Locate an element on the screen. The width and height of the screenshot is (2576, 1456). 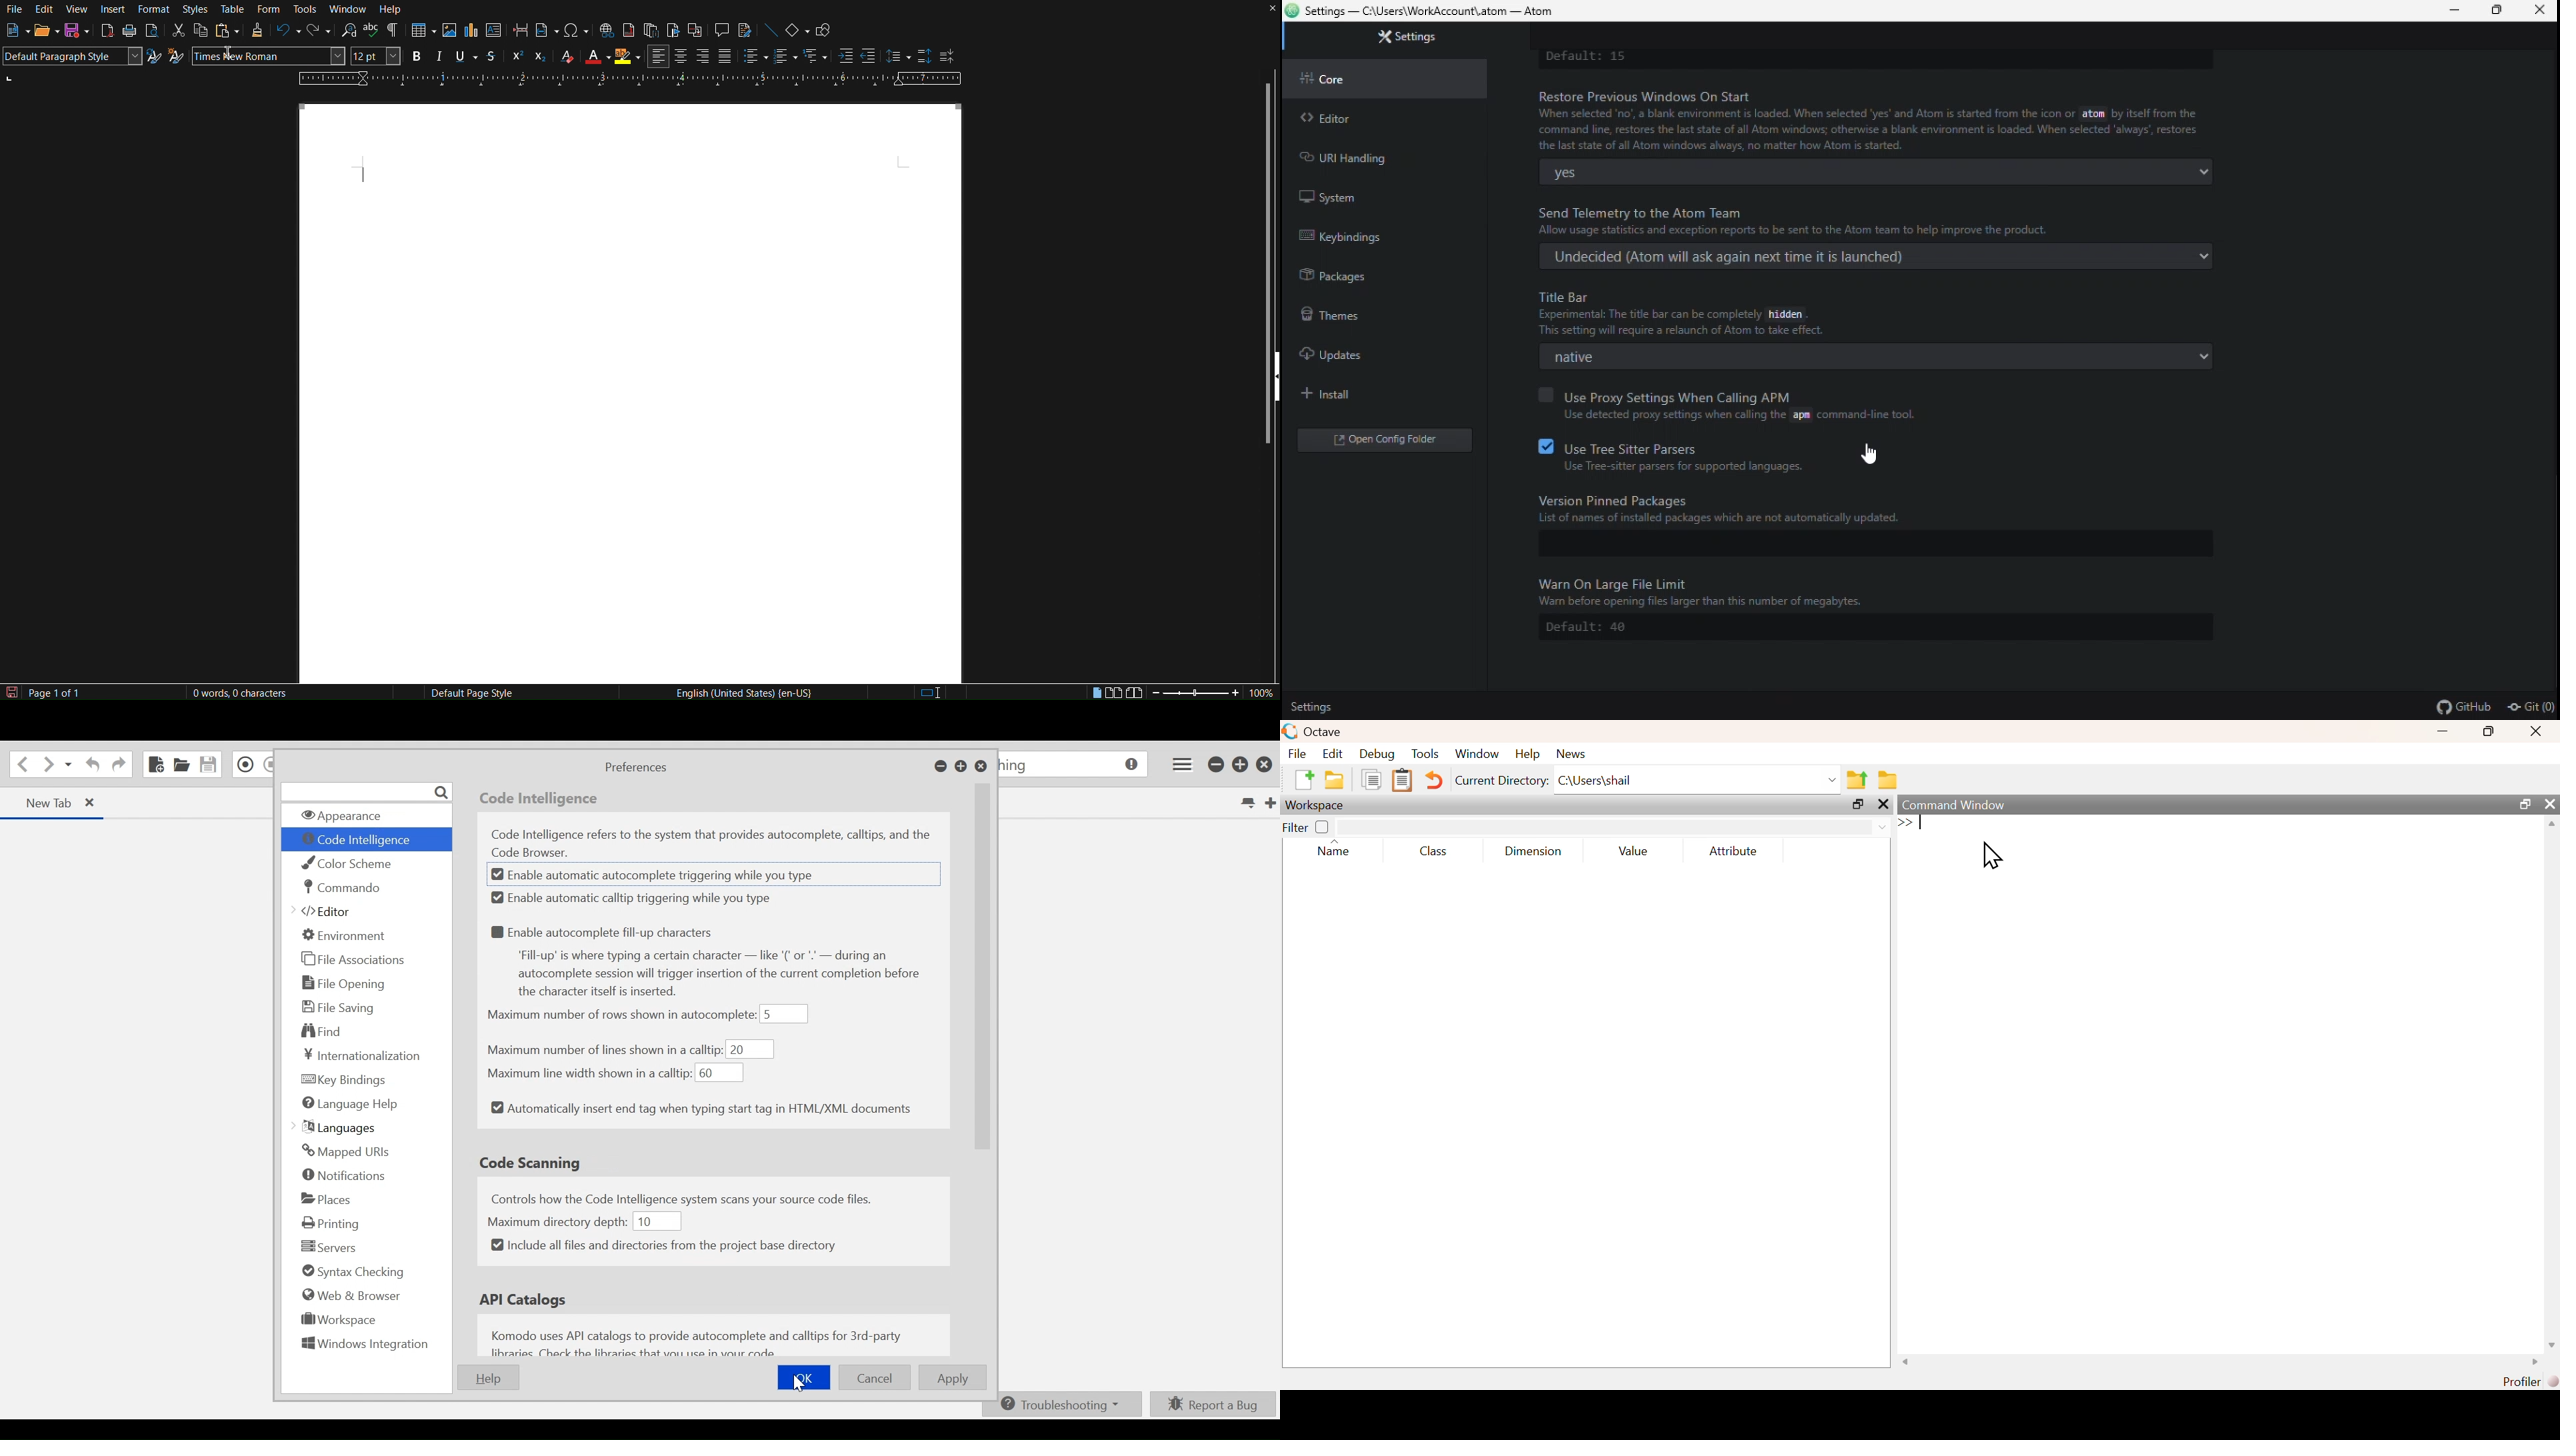
Restore is located at coordinates (2499, 12).